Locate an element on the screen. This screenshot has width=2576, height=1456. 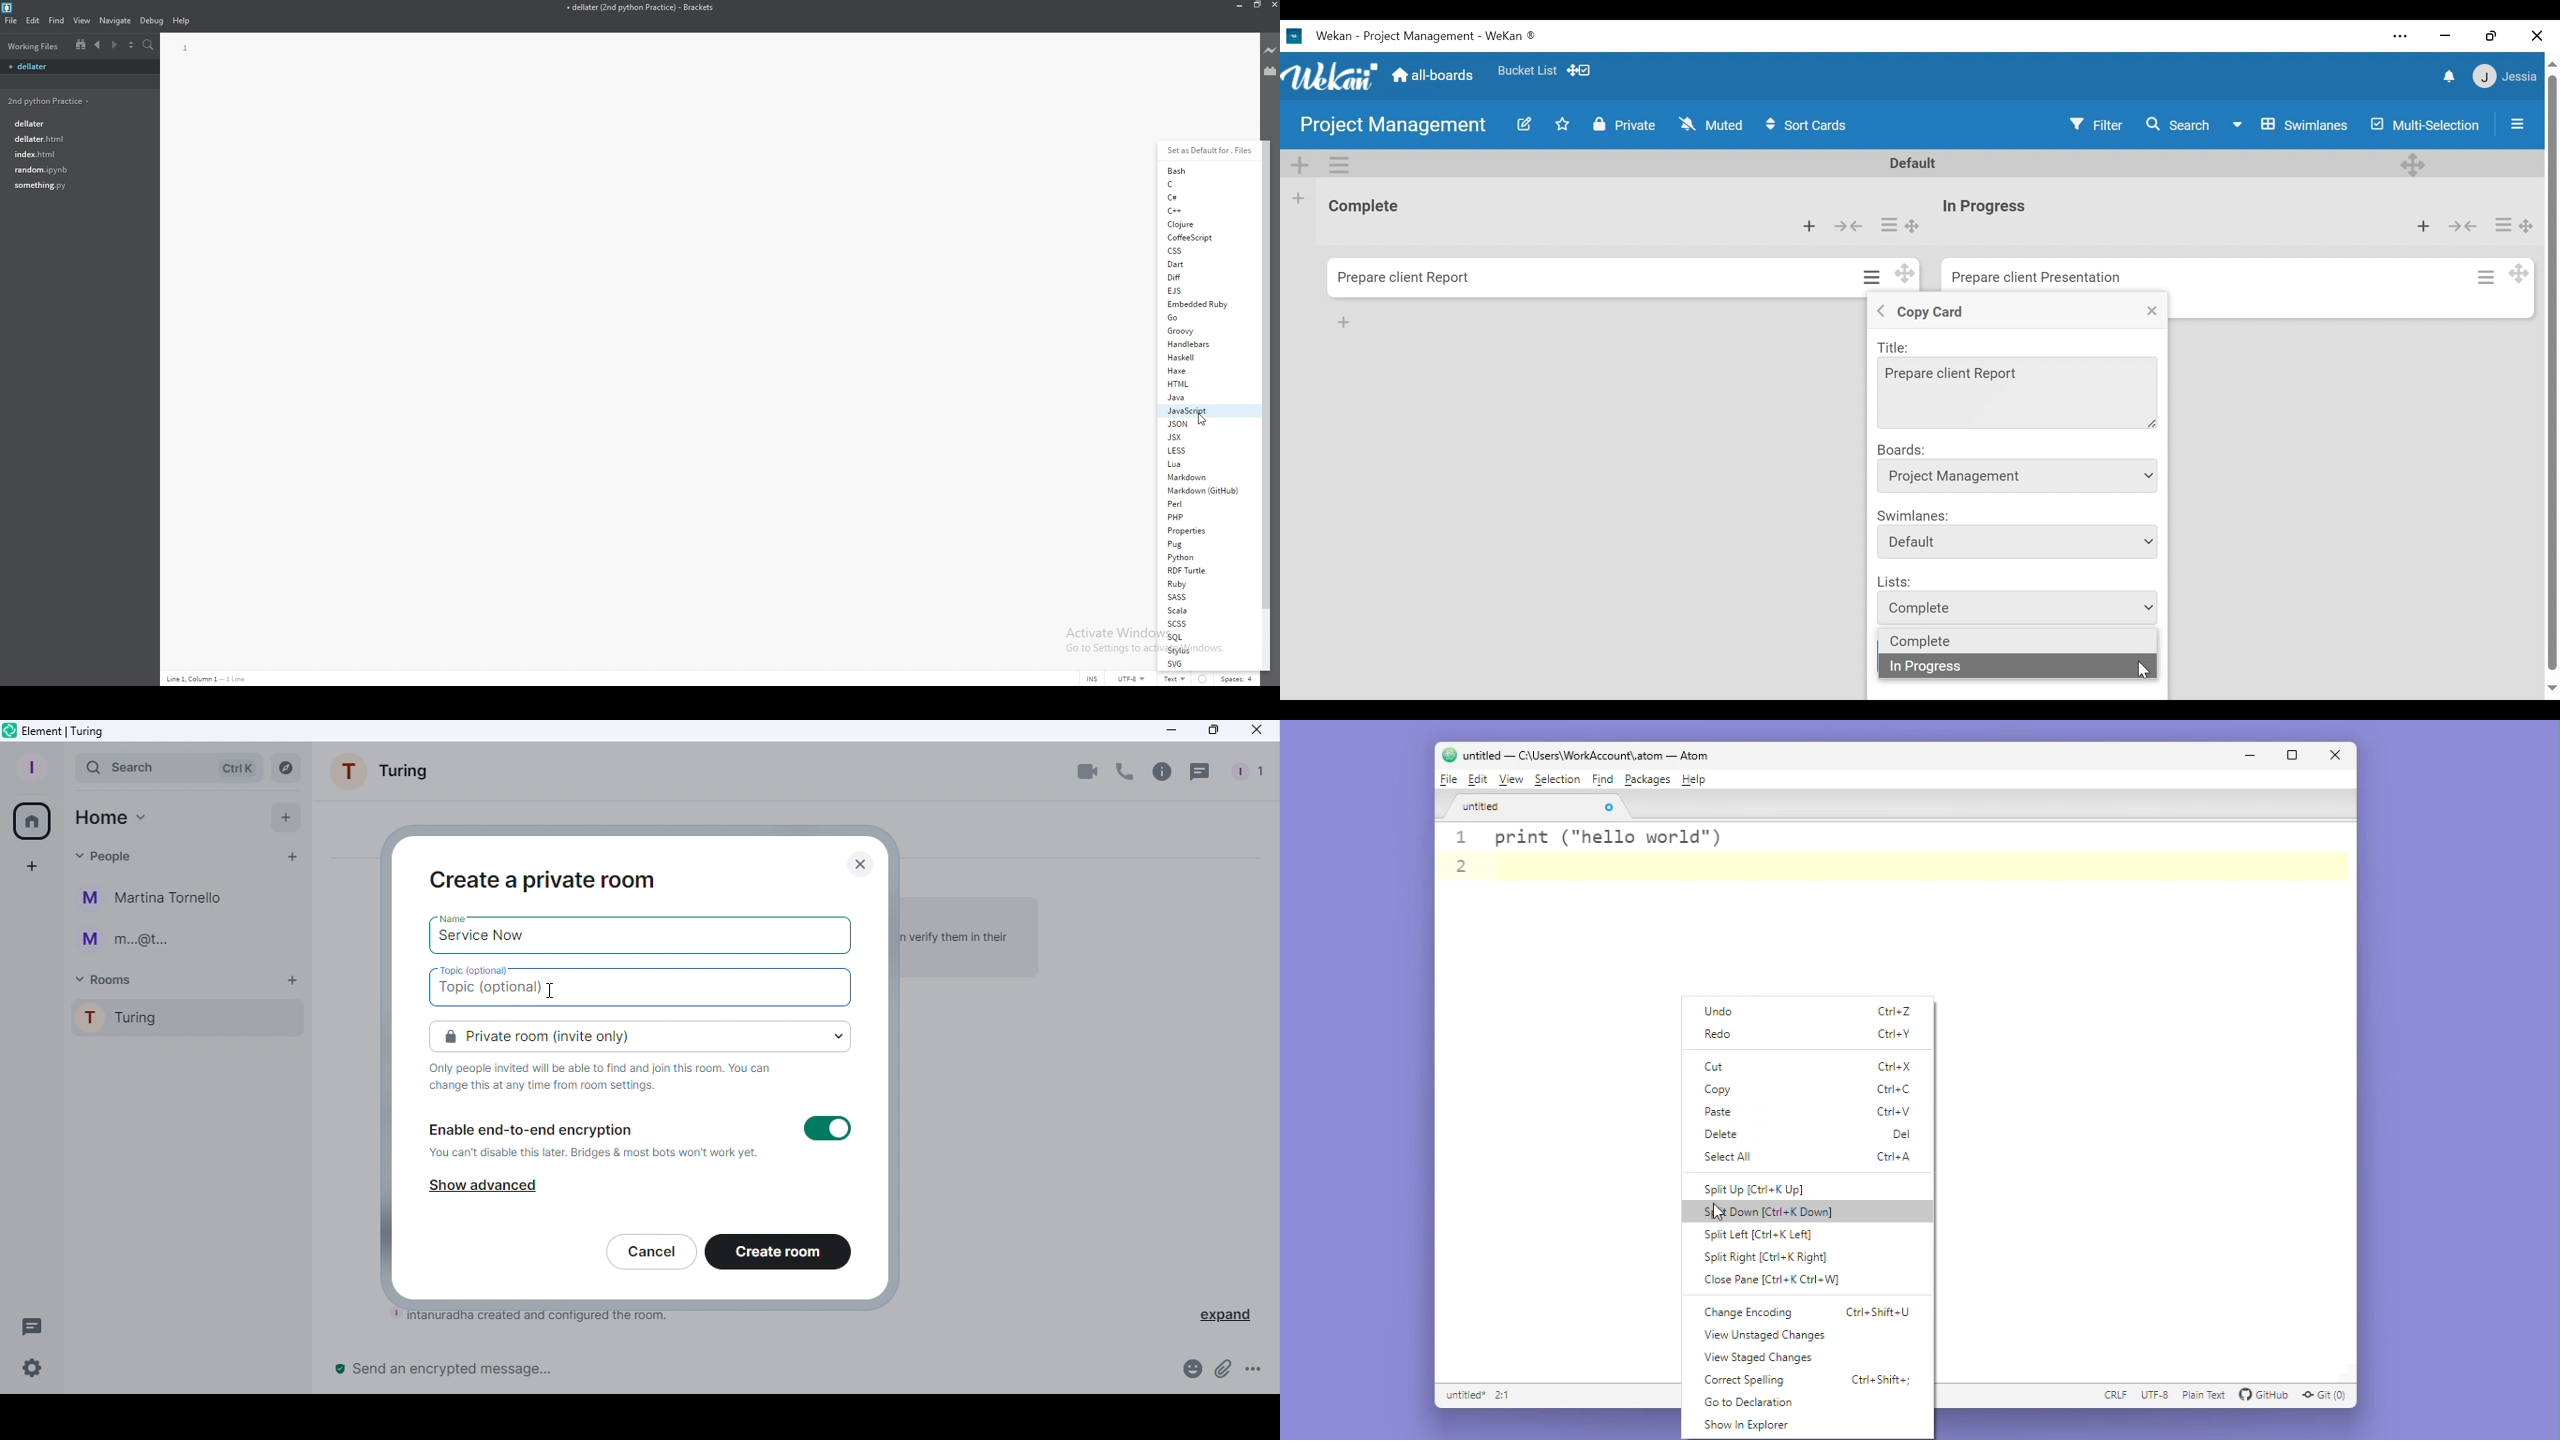
Close is located at coordinates (2539, 35).